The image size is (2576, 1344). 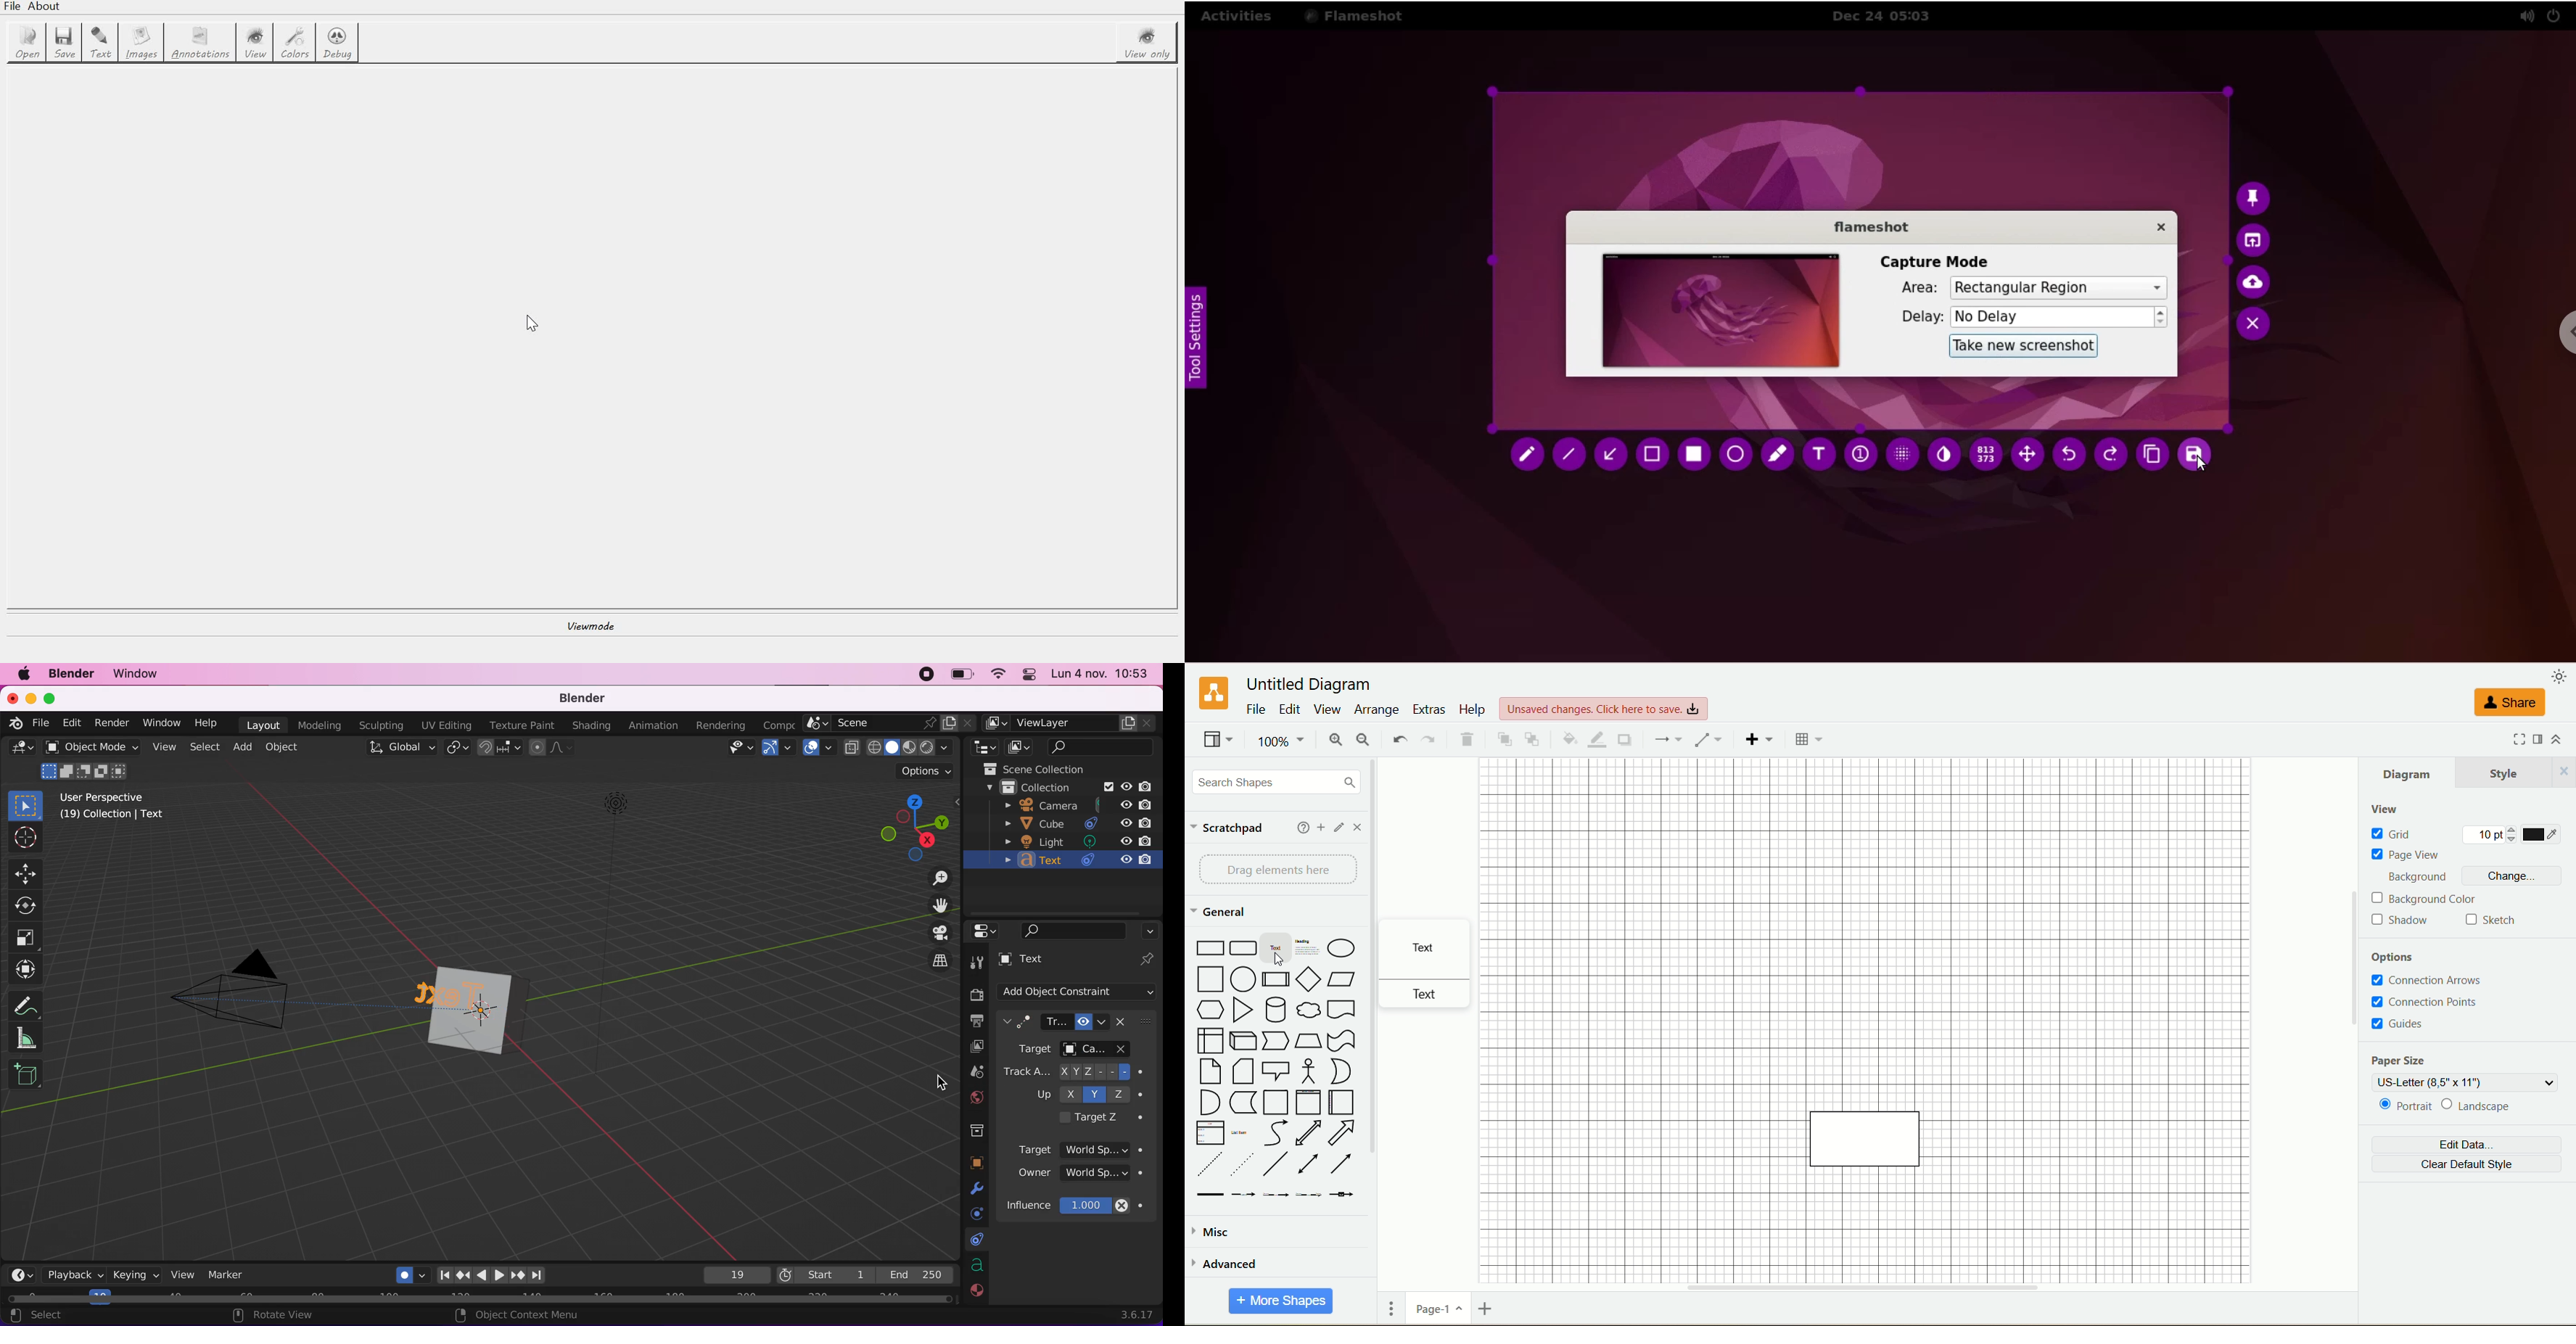 I want to click on 3.6.17, so click(x=1133, y=1314).